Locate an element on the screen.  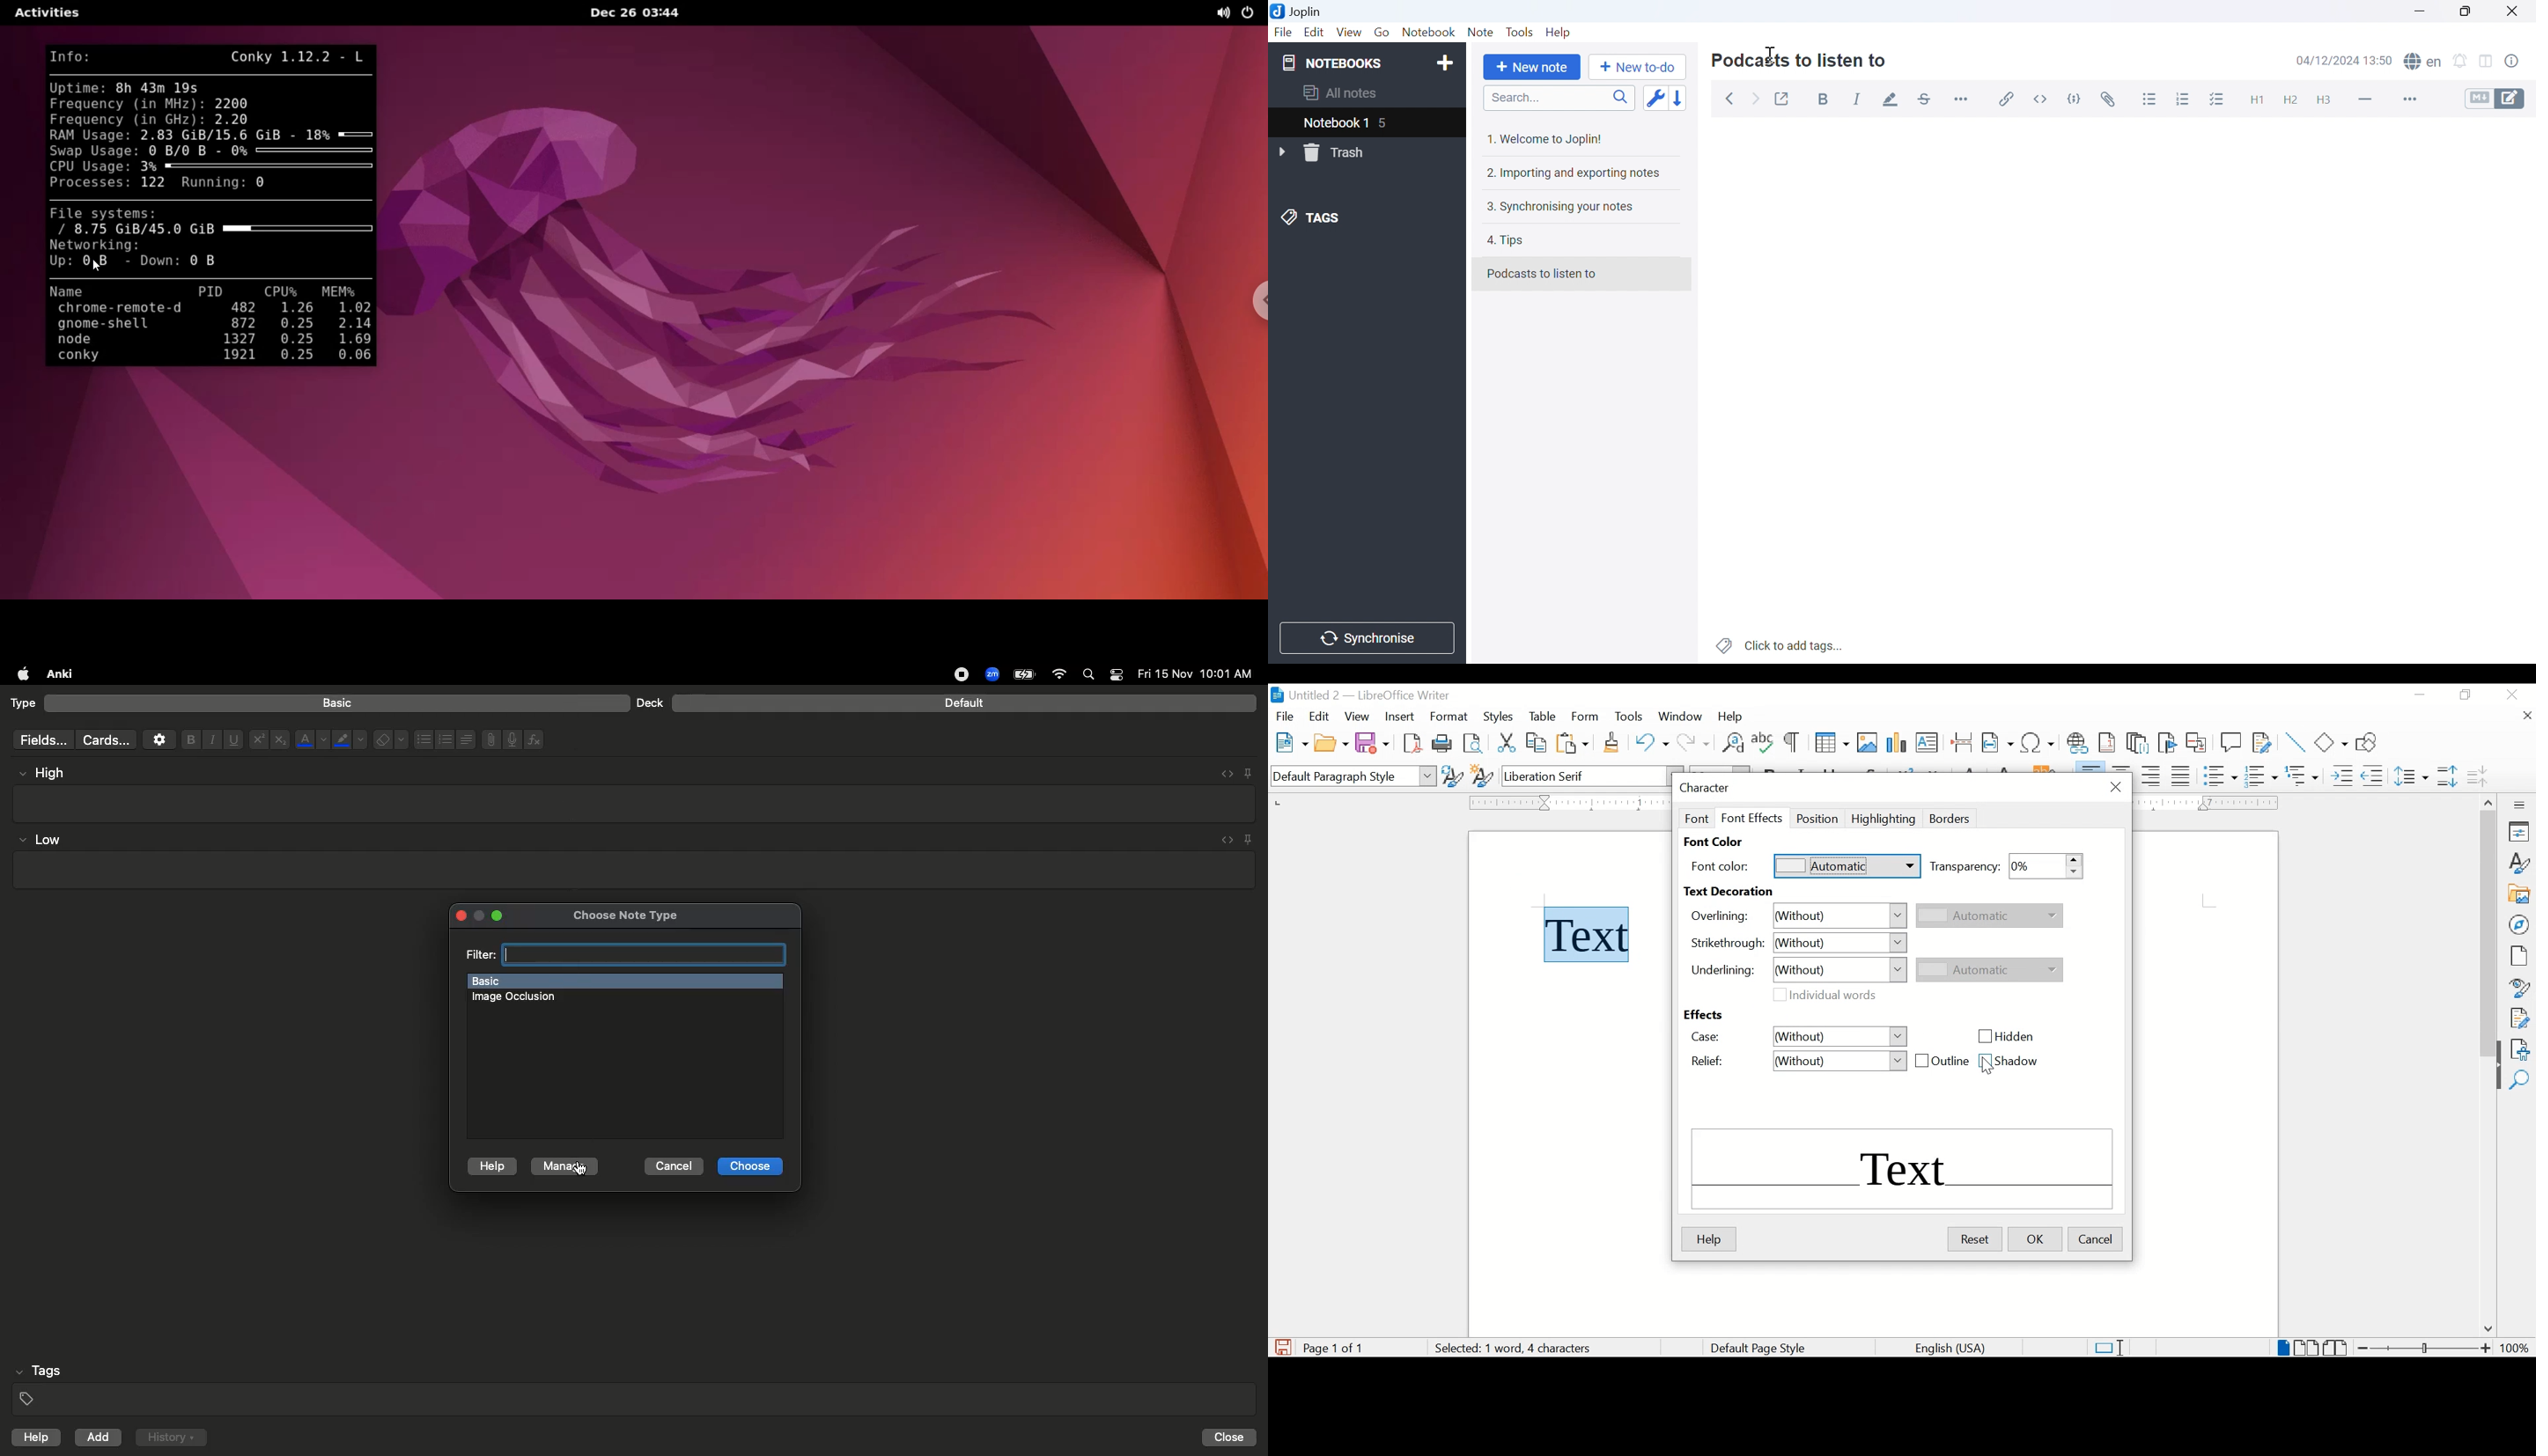
help is located at coordinates (33, 1439).